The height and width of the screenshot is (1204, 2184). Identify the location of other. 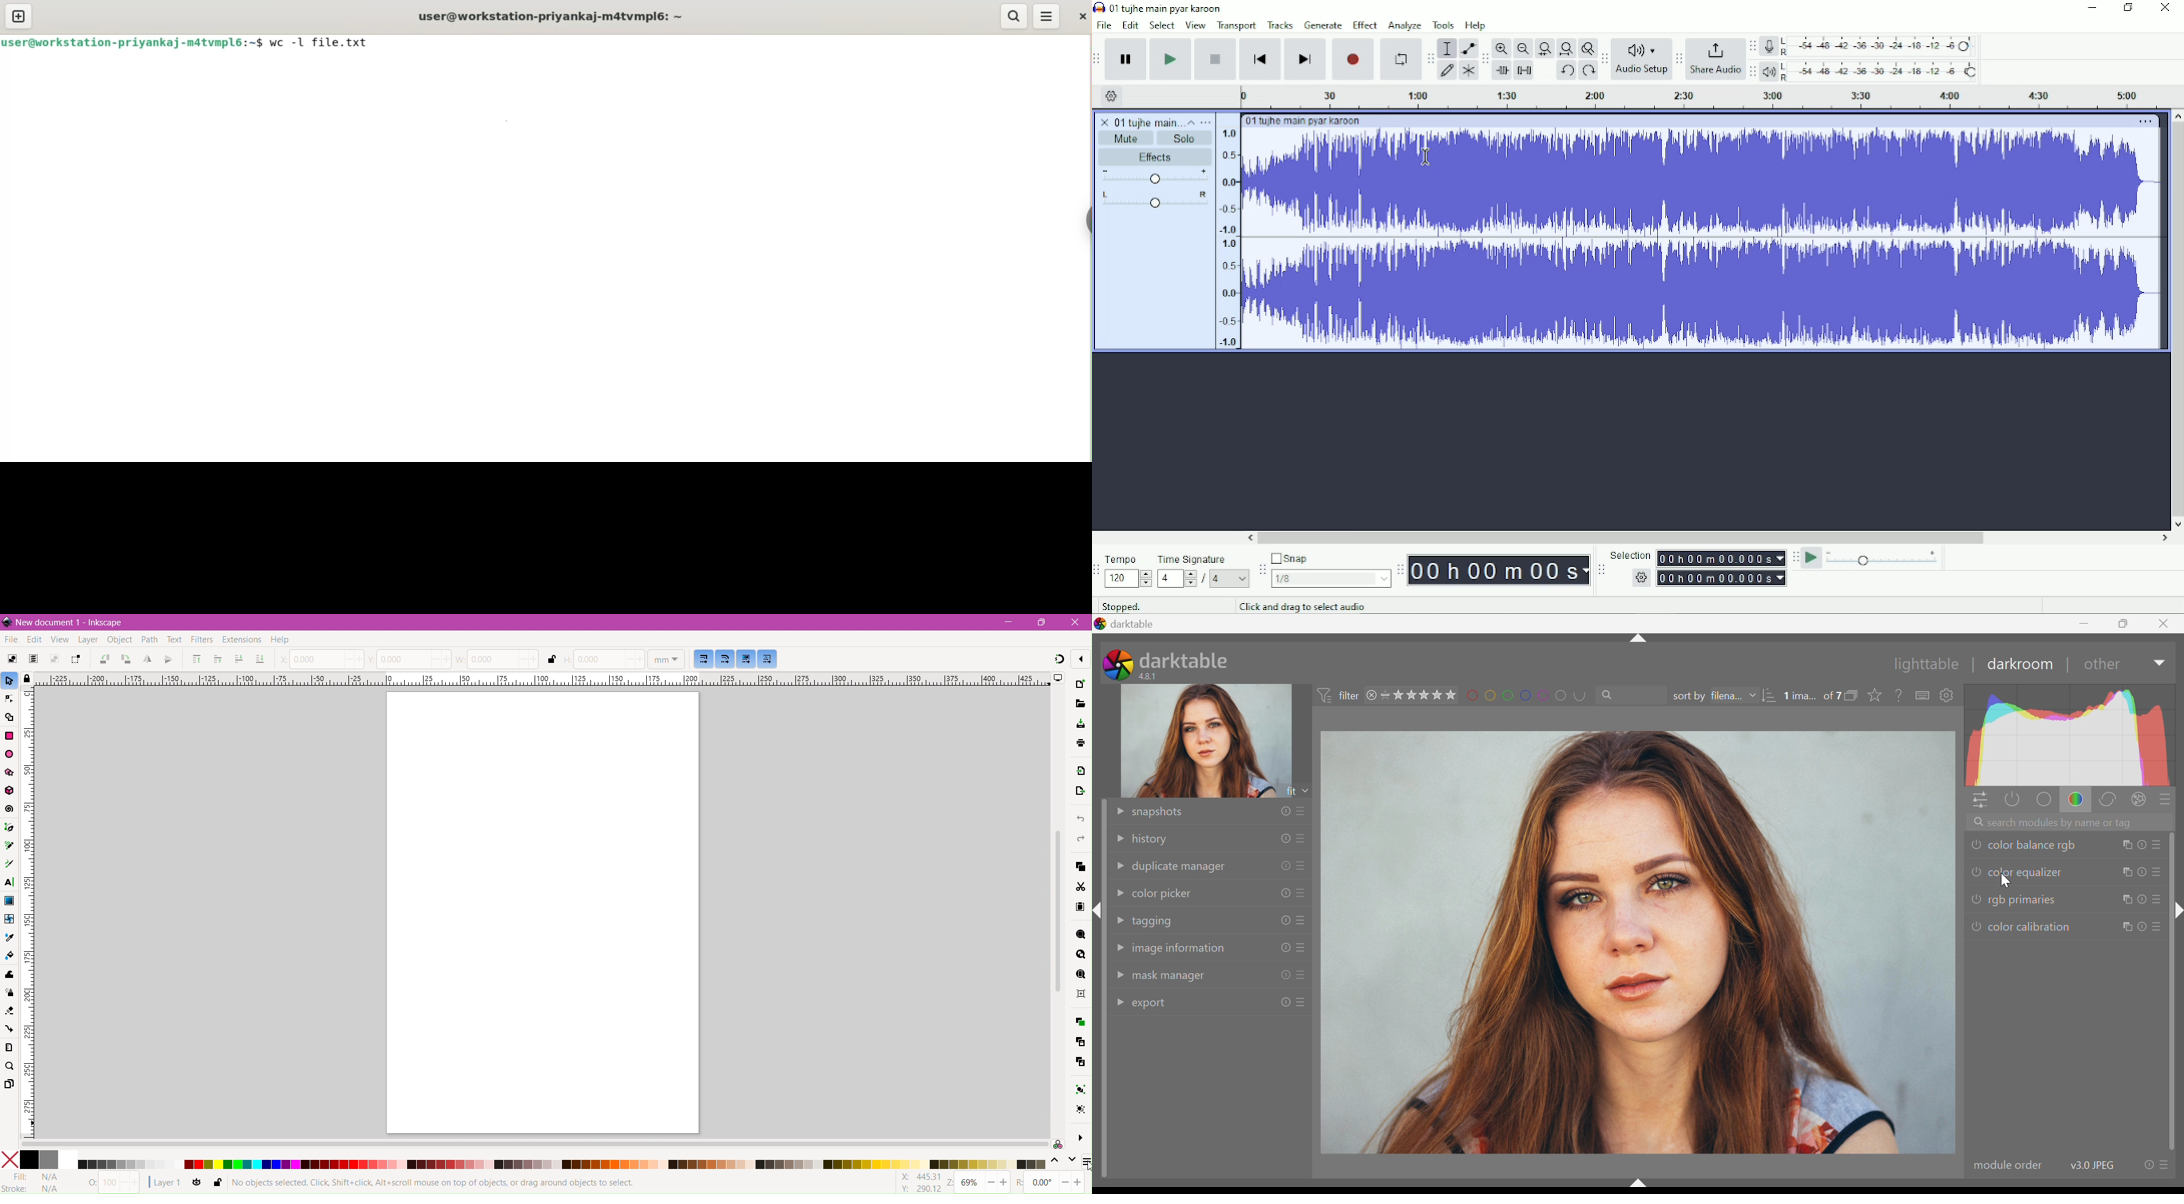
(2101, 666).